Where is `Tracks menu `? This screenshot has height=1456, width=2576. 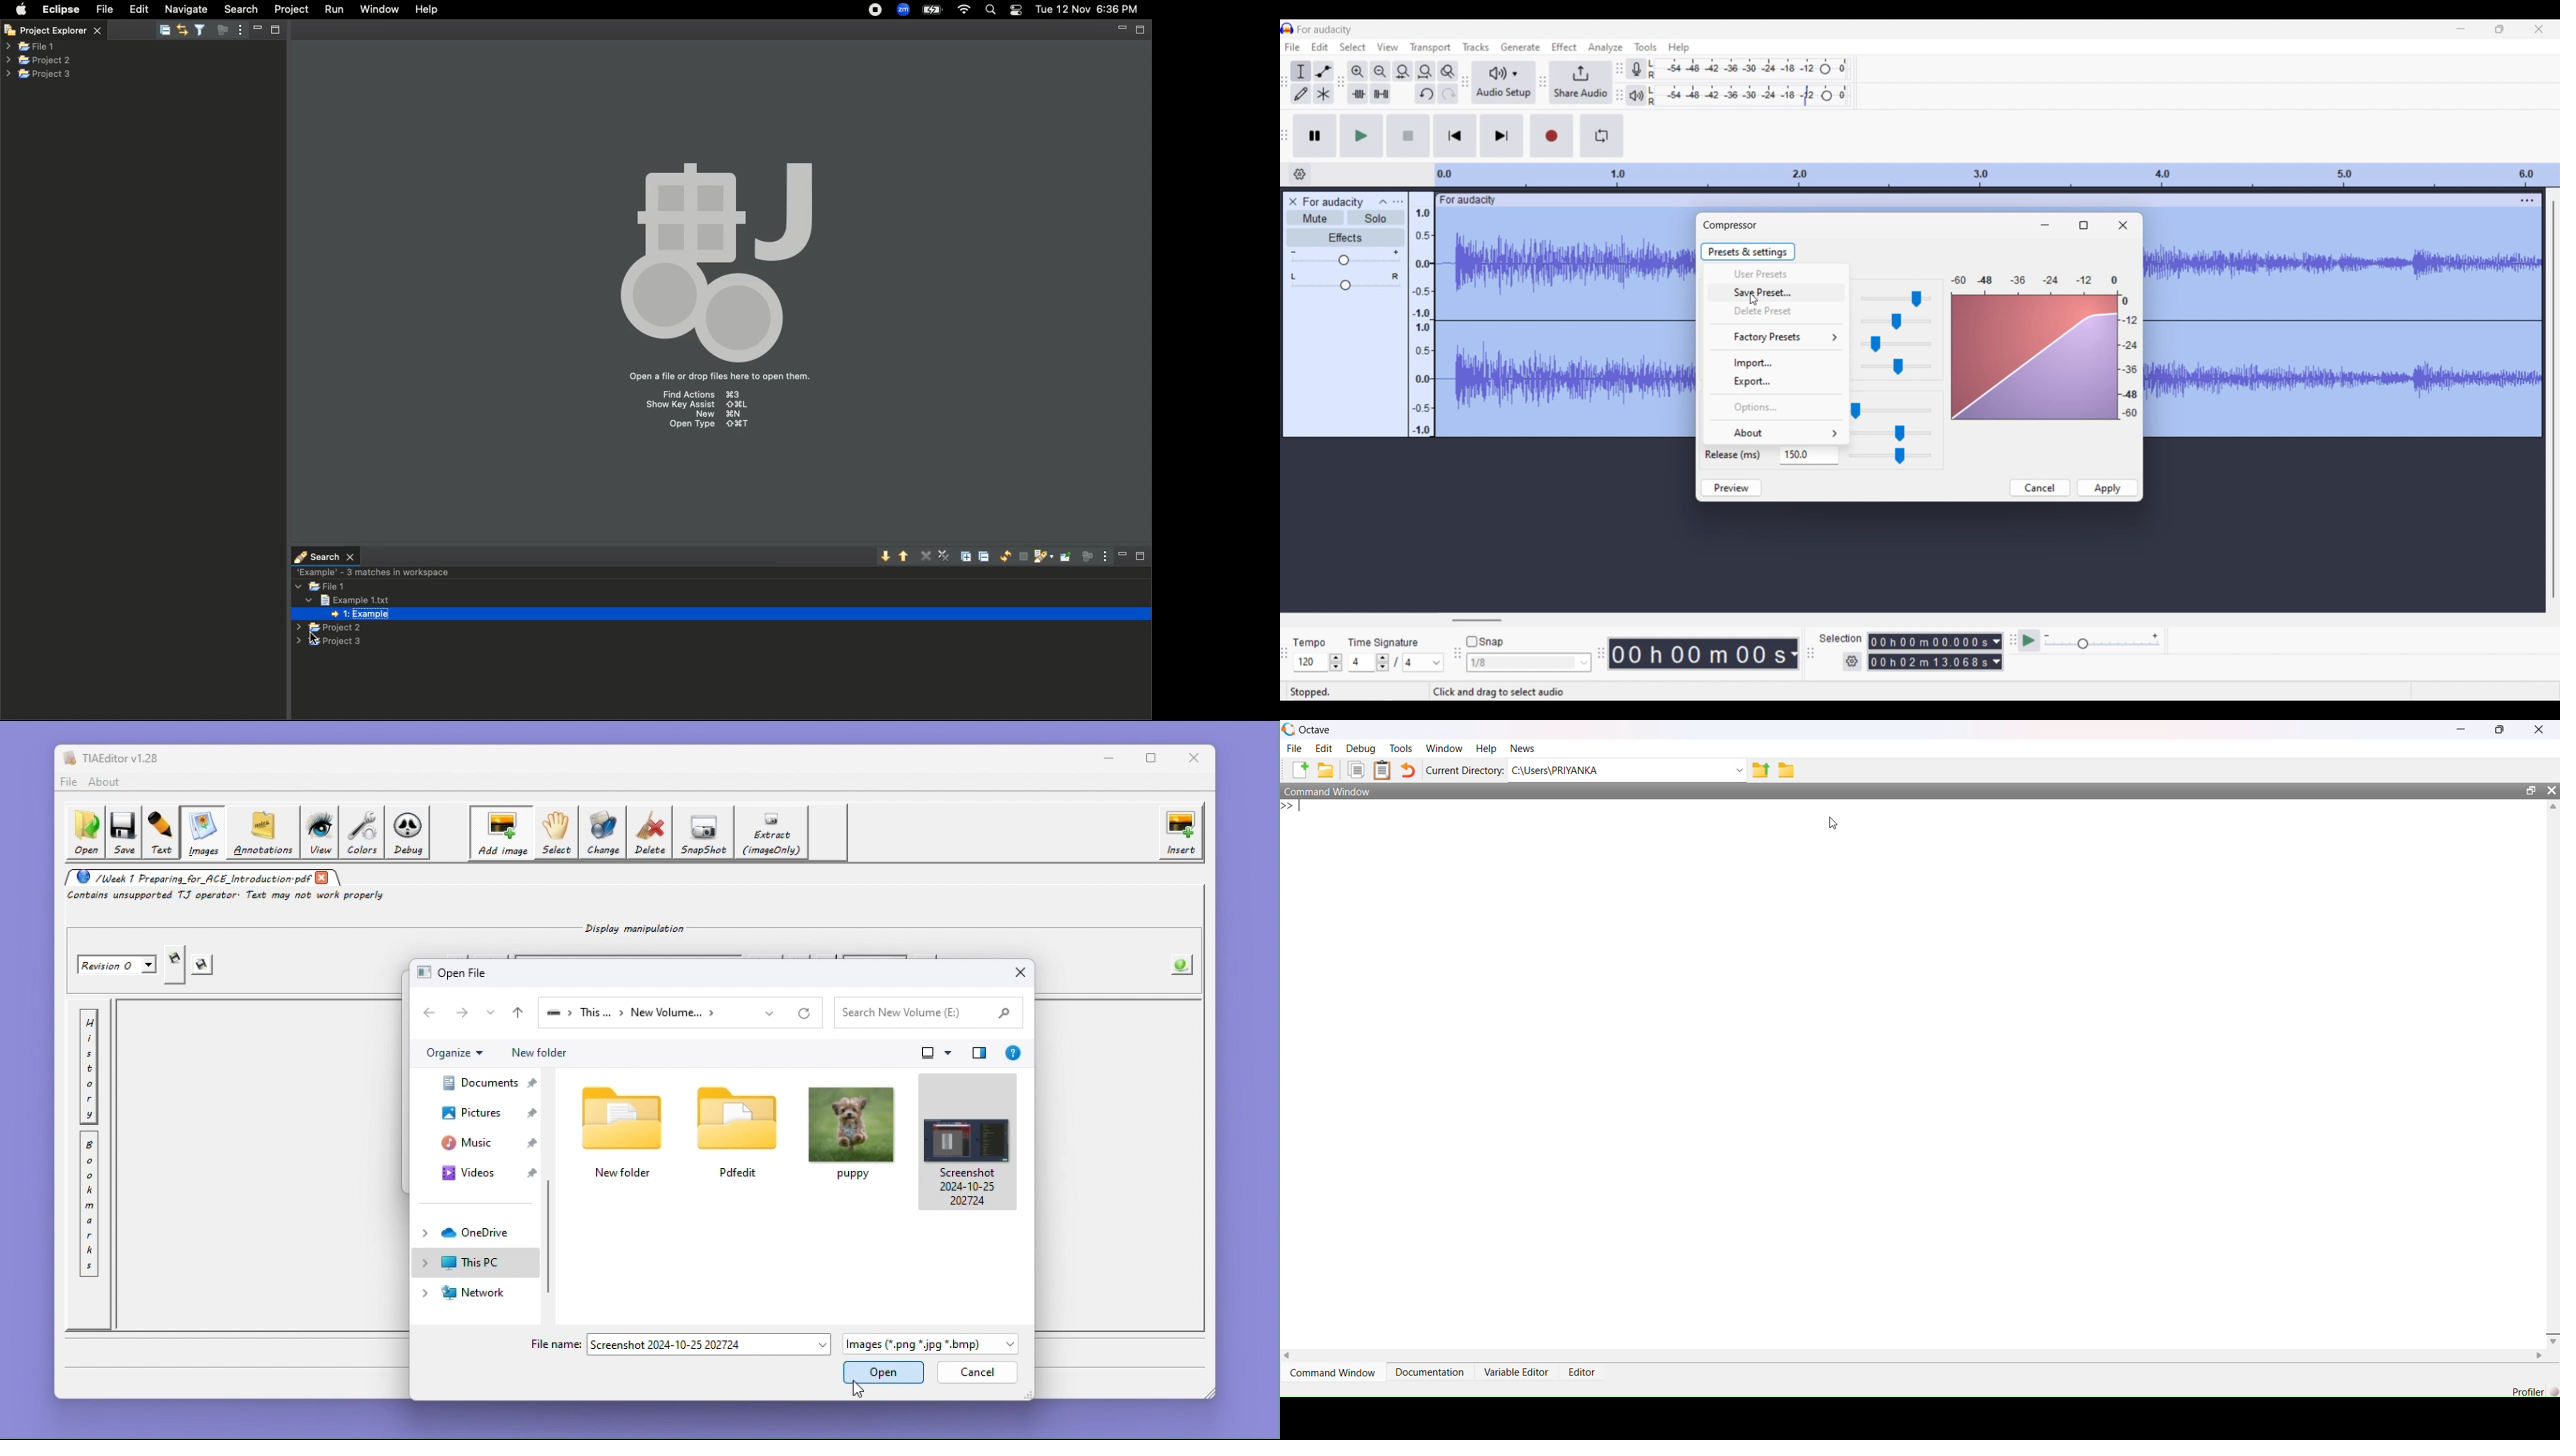
Tracks menu  is located at coordinates (1475, 47).